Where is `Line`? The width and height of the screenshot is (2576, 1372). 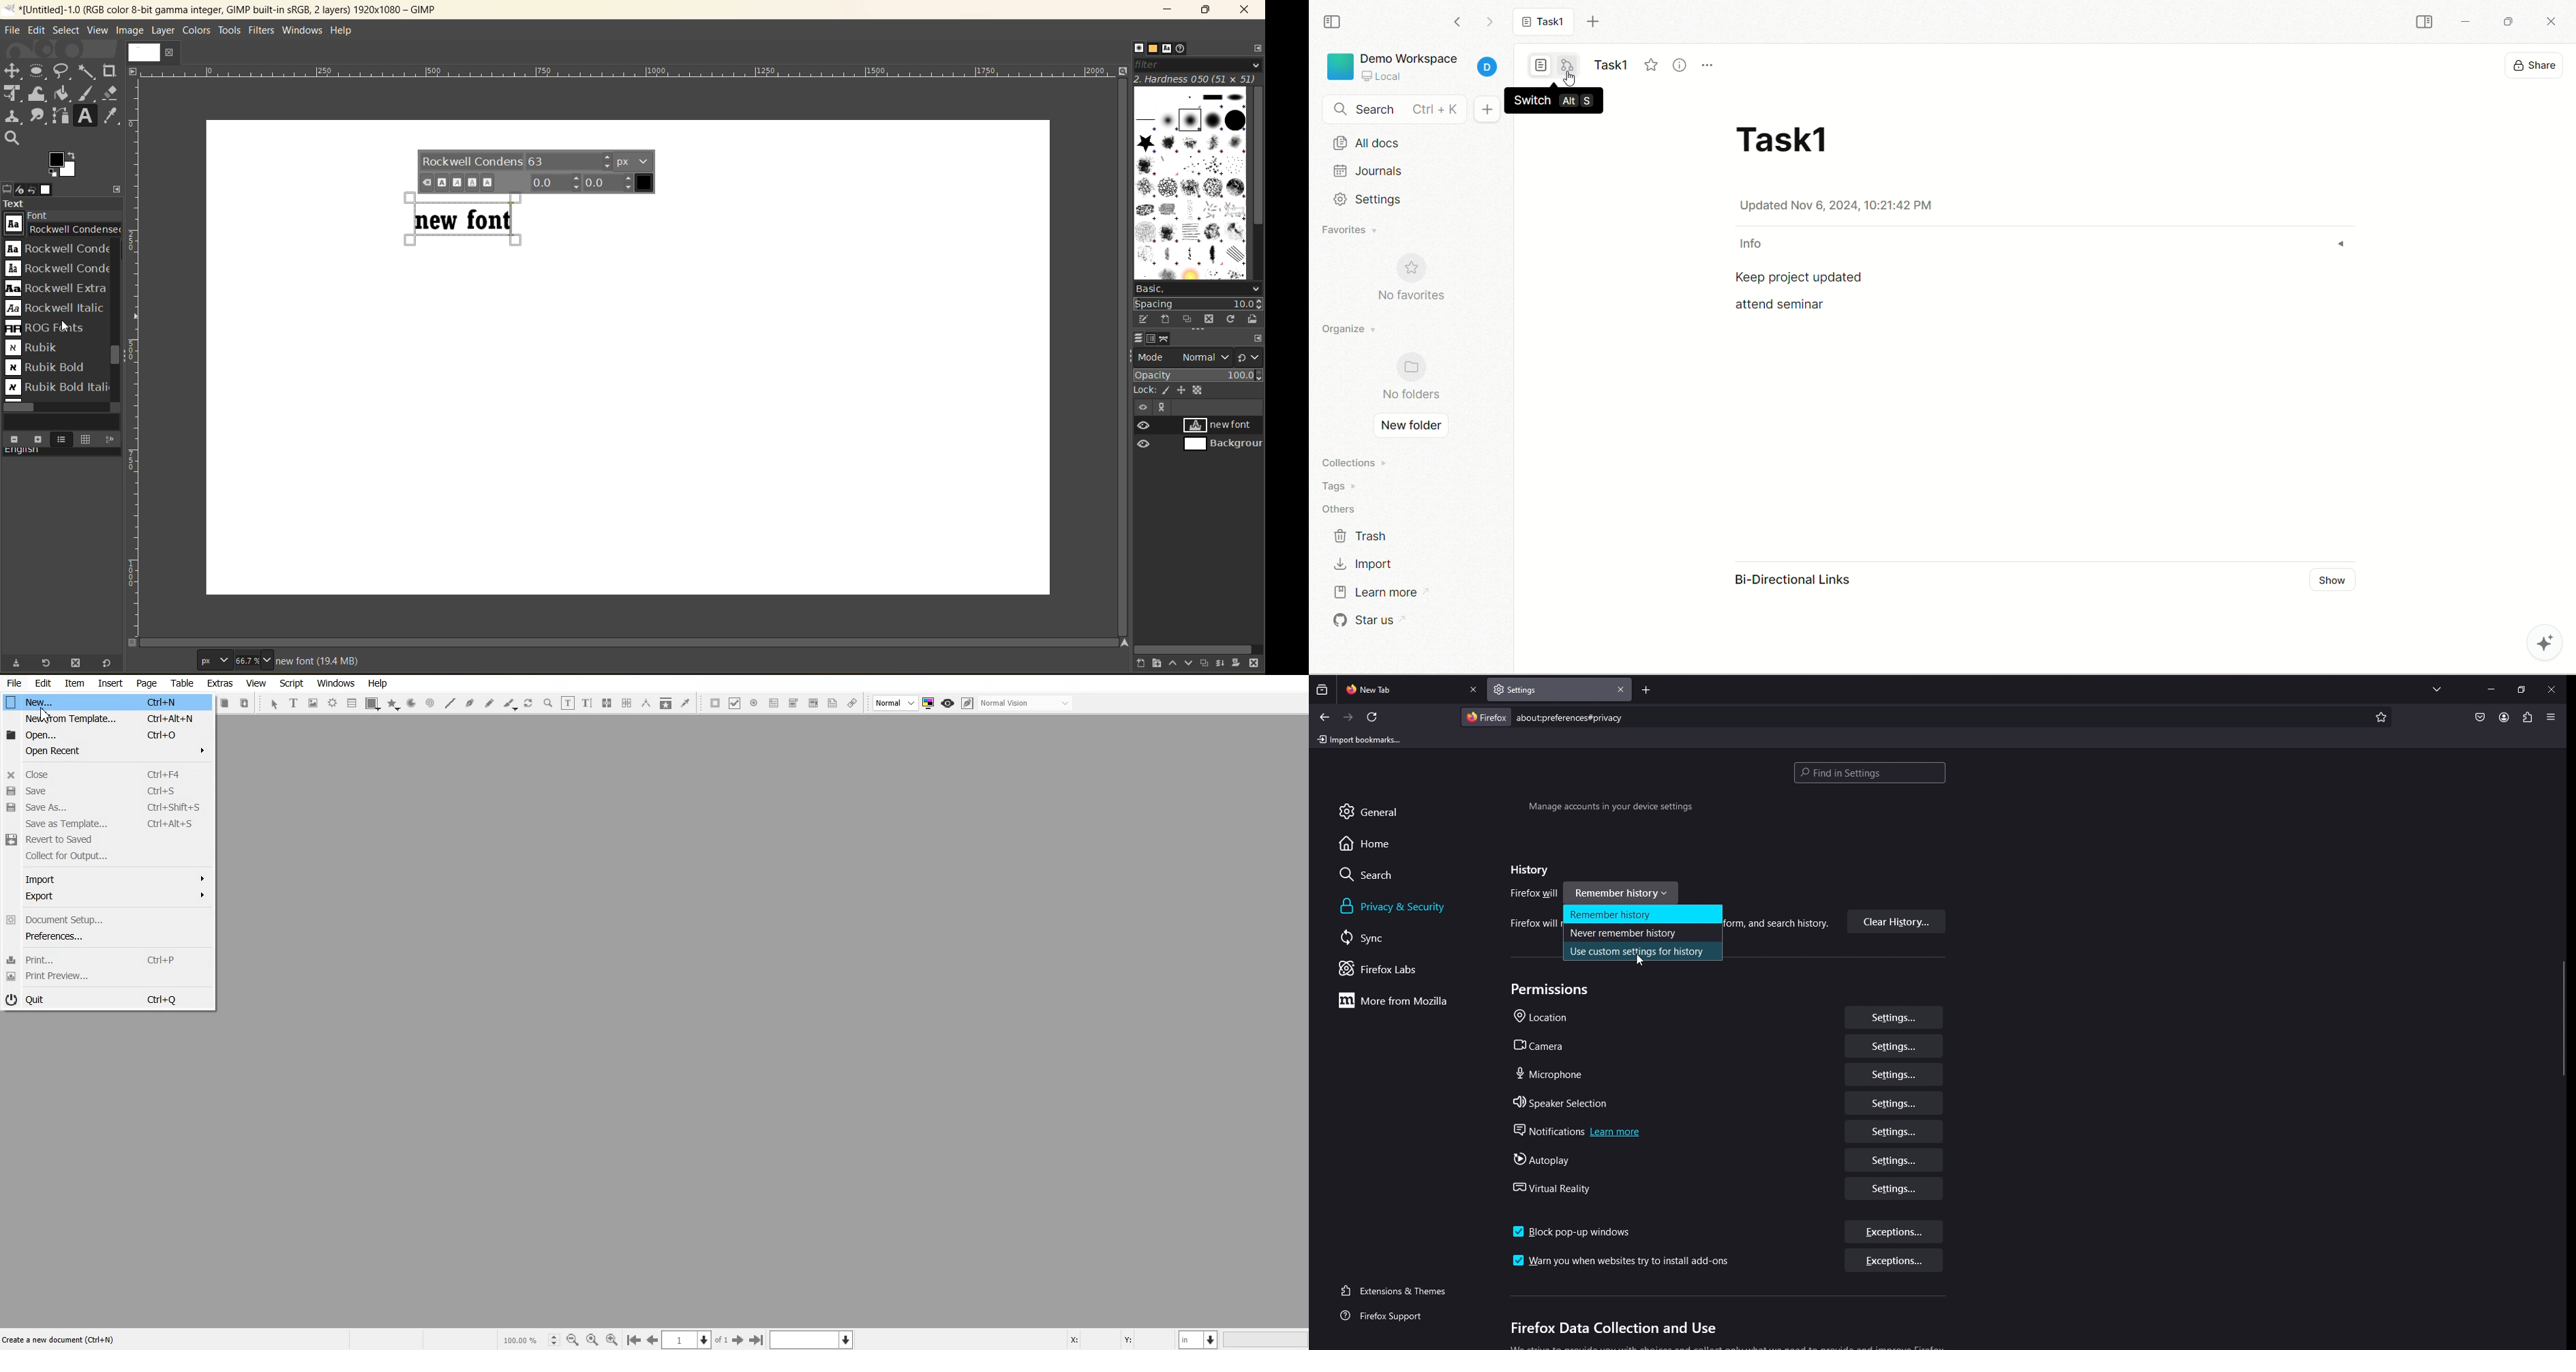 Line is located at coordinates (449, 703).